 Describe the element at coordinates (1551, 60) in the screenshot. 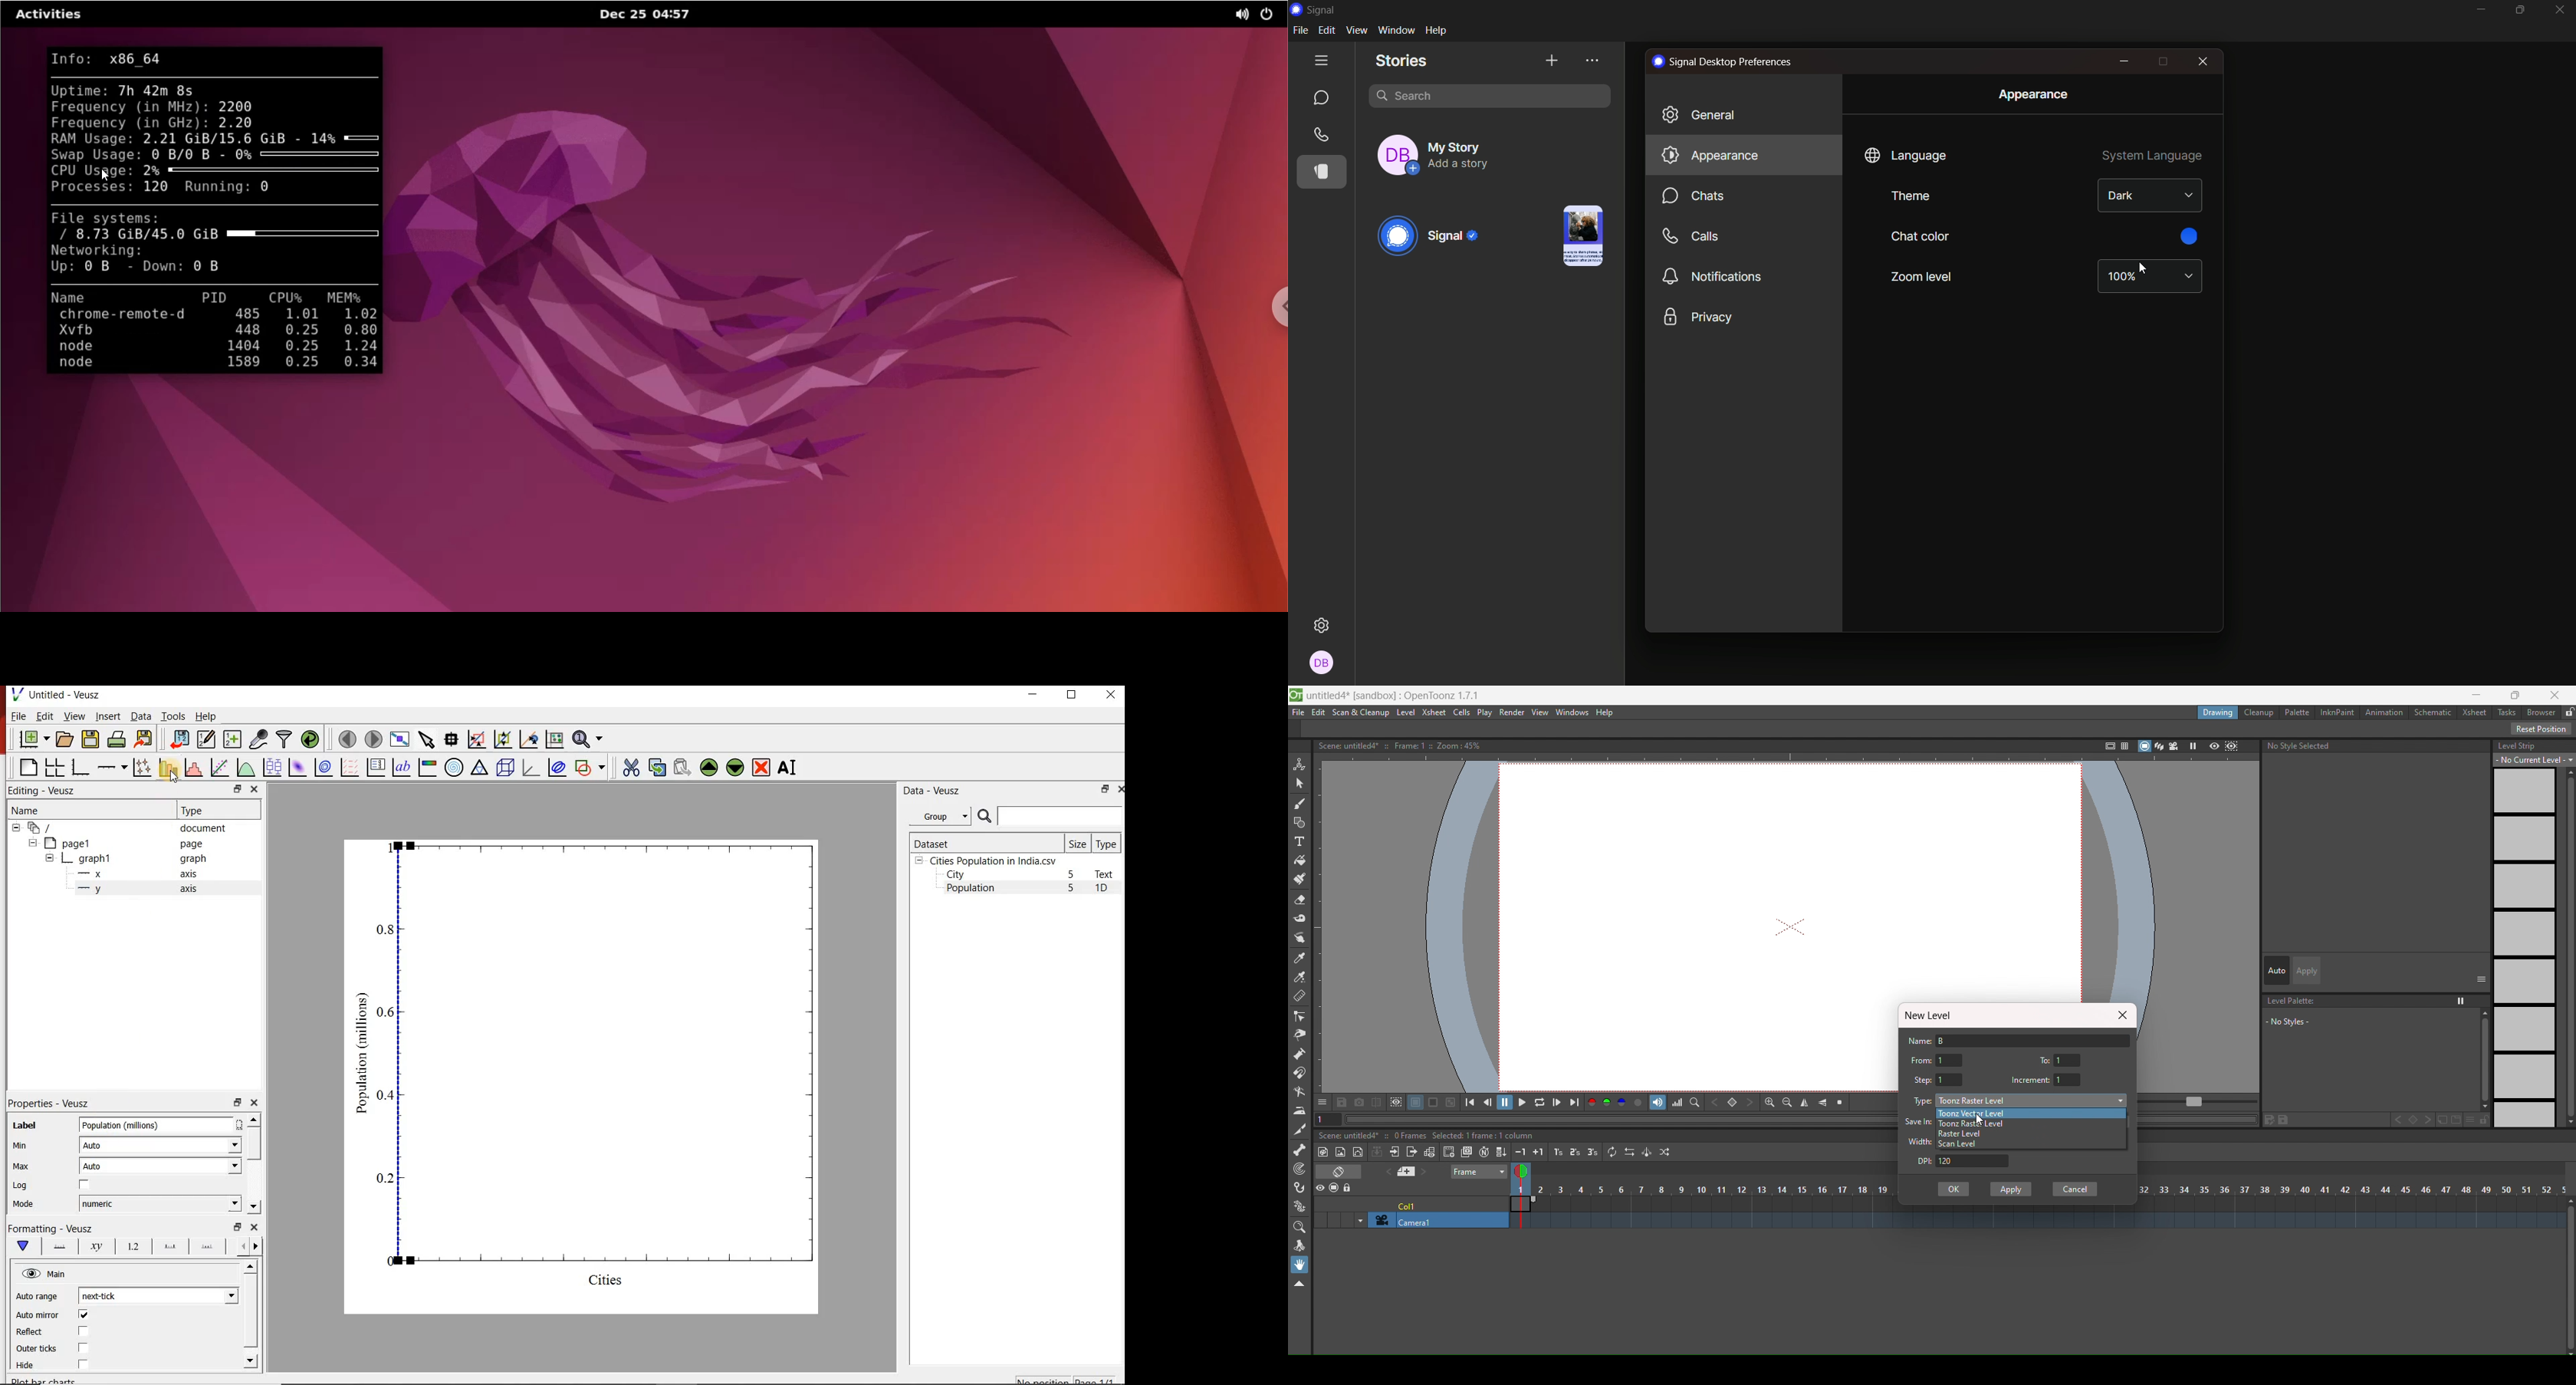

I see `add` at that location.